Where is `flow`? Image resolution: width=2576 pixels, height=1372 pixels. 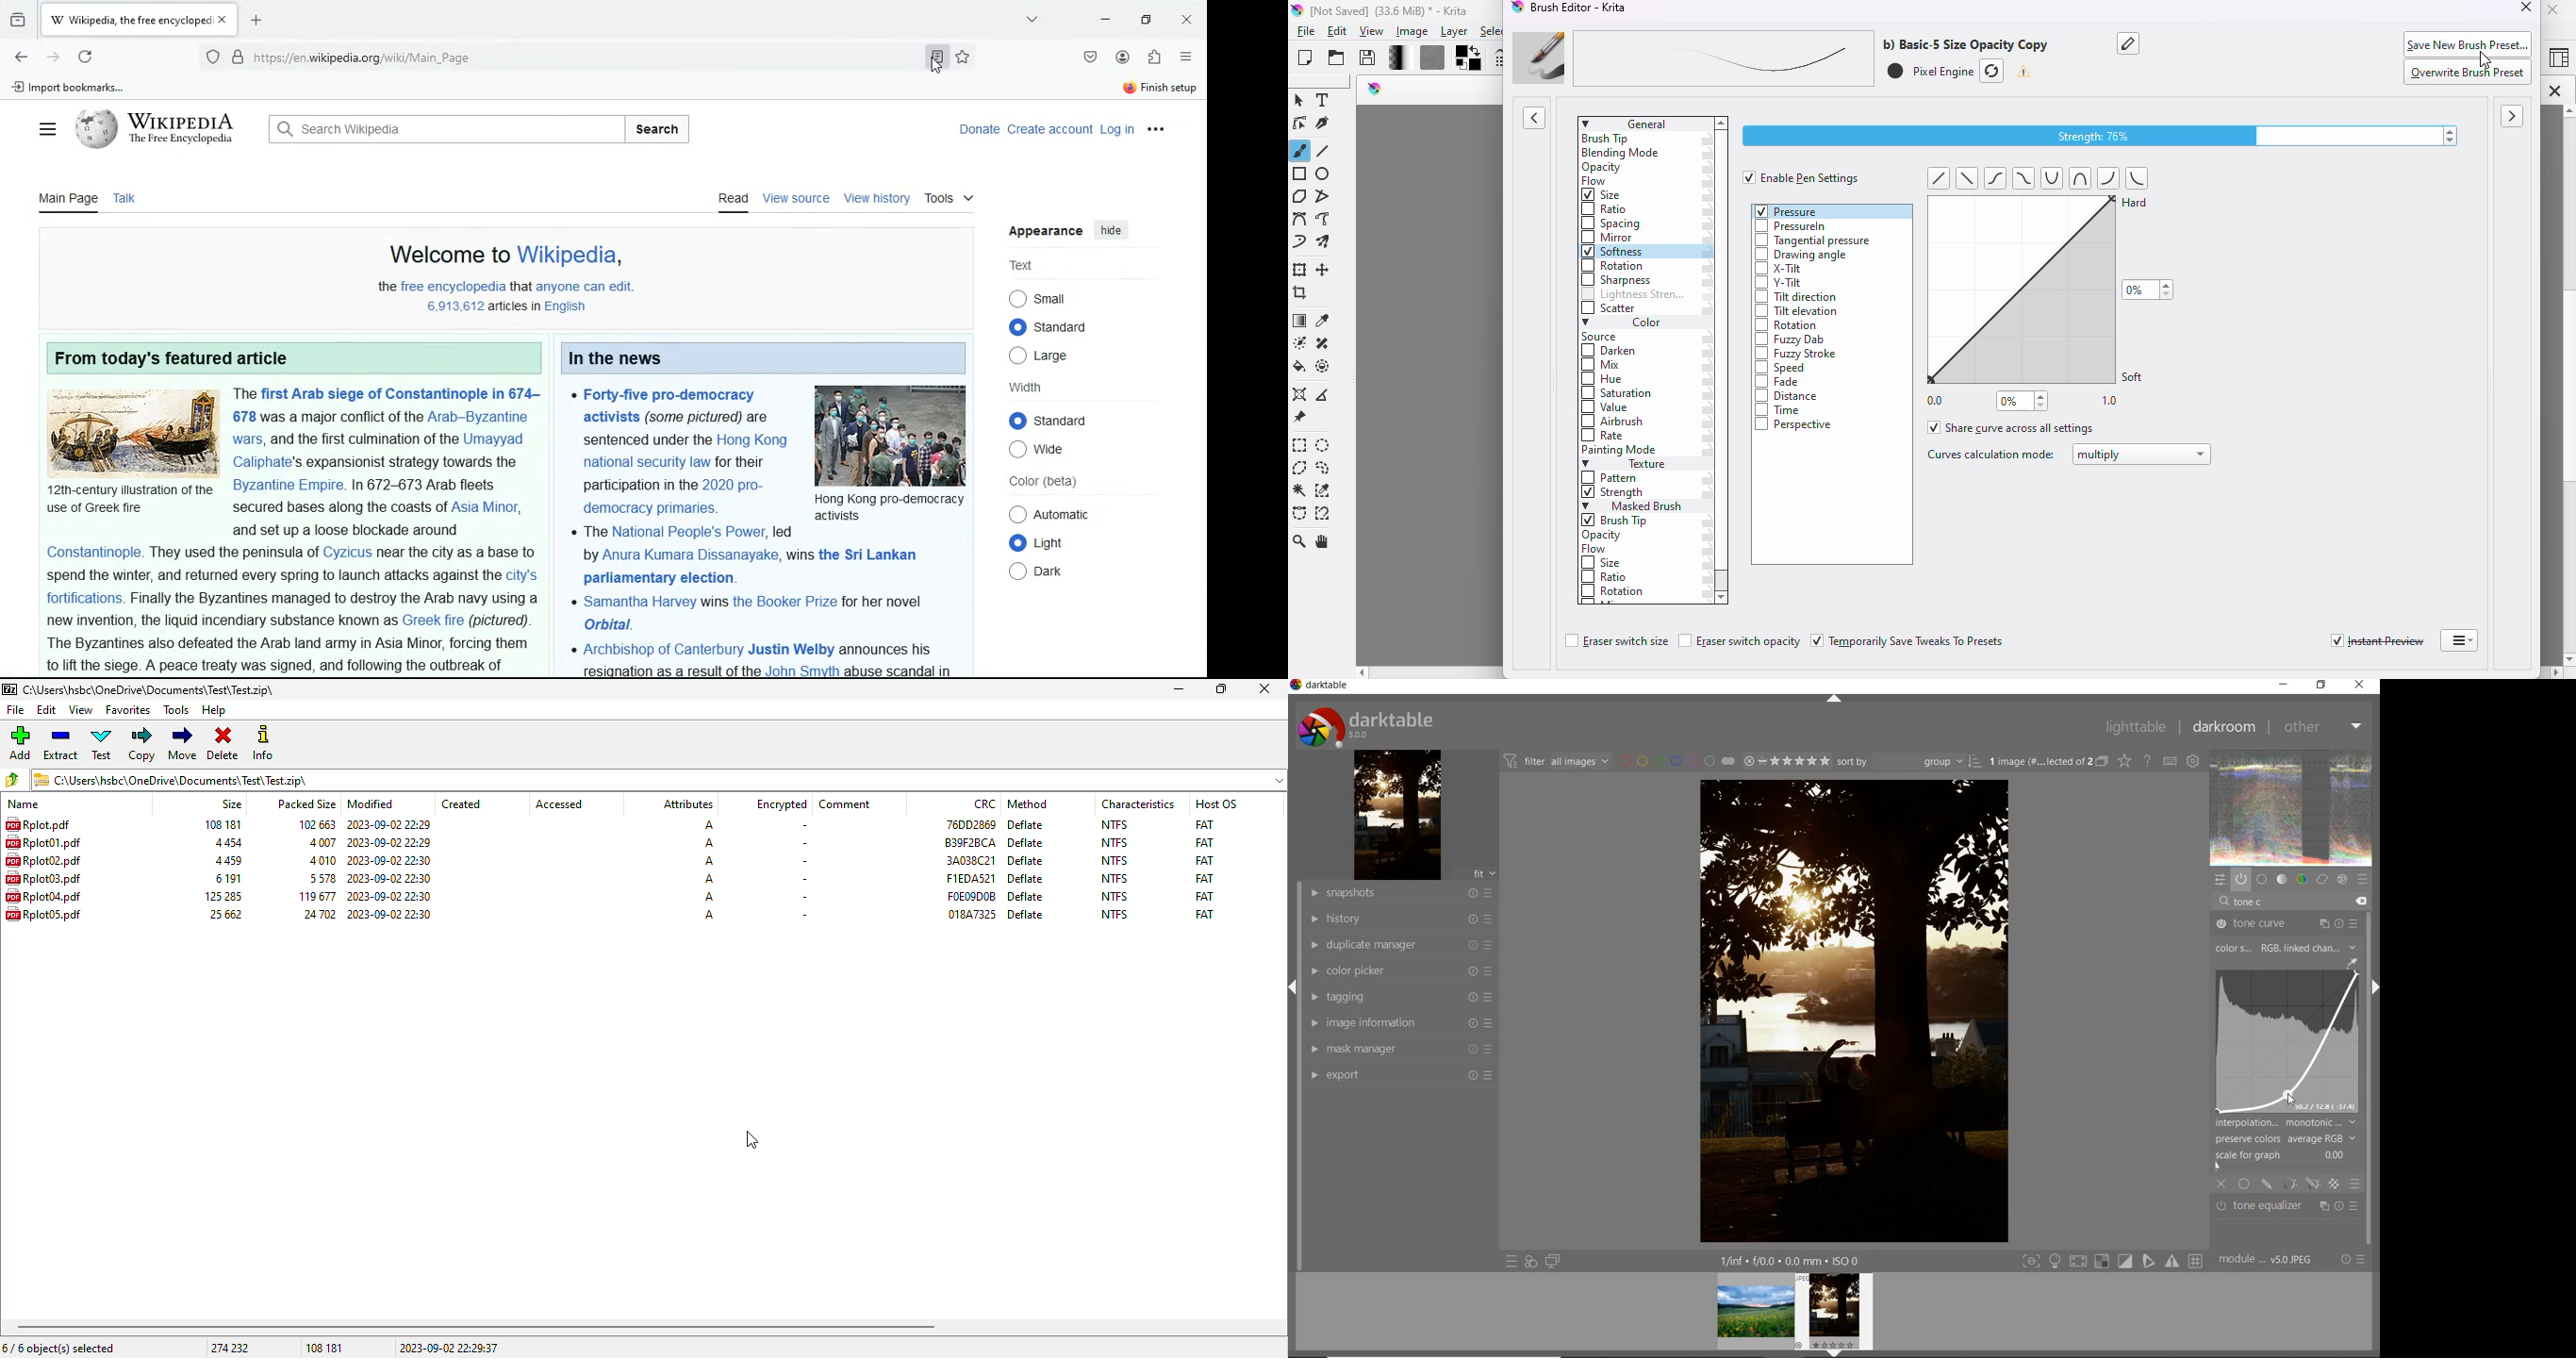
flow is located at coordinates (1594, 550).